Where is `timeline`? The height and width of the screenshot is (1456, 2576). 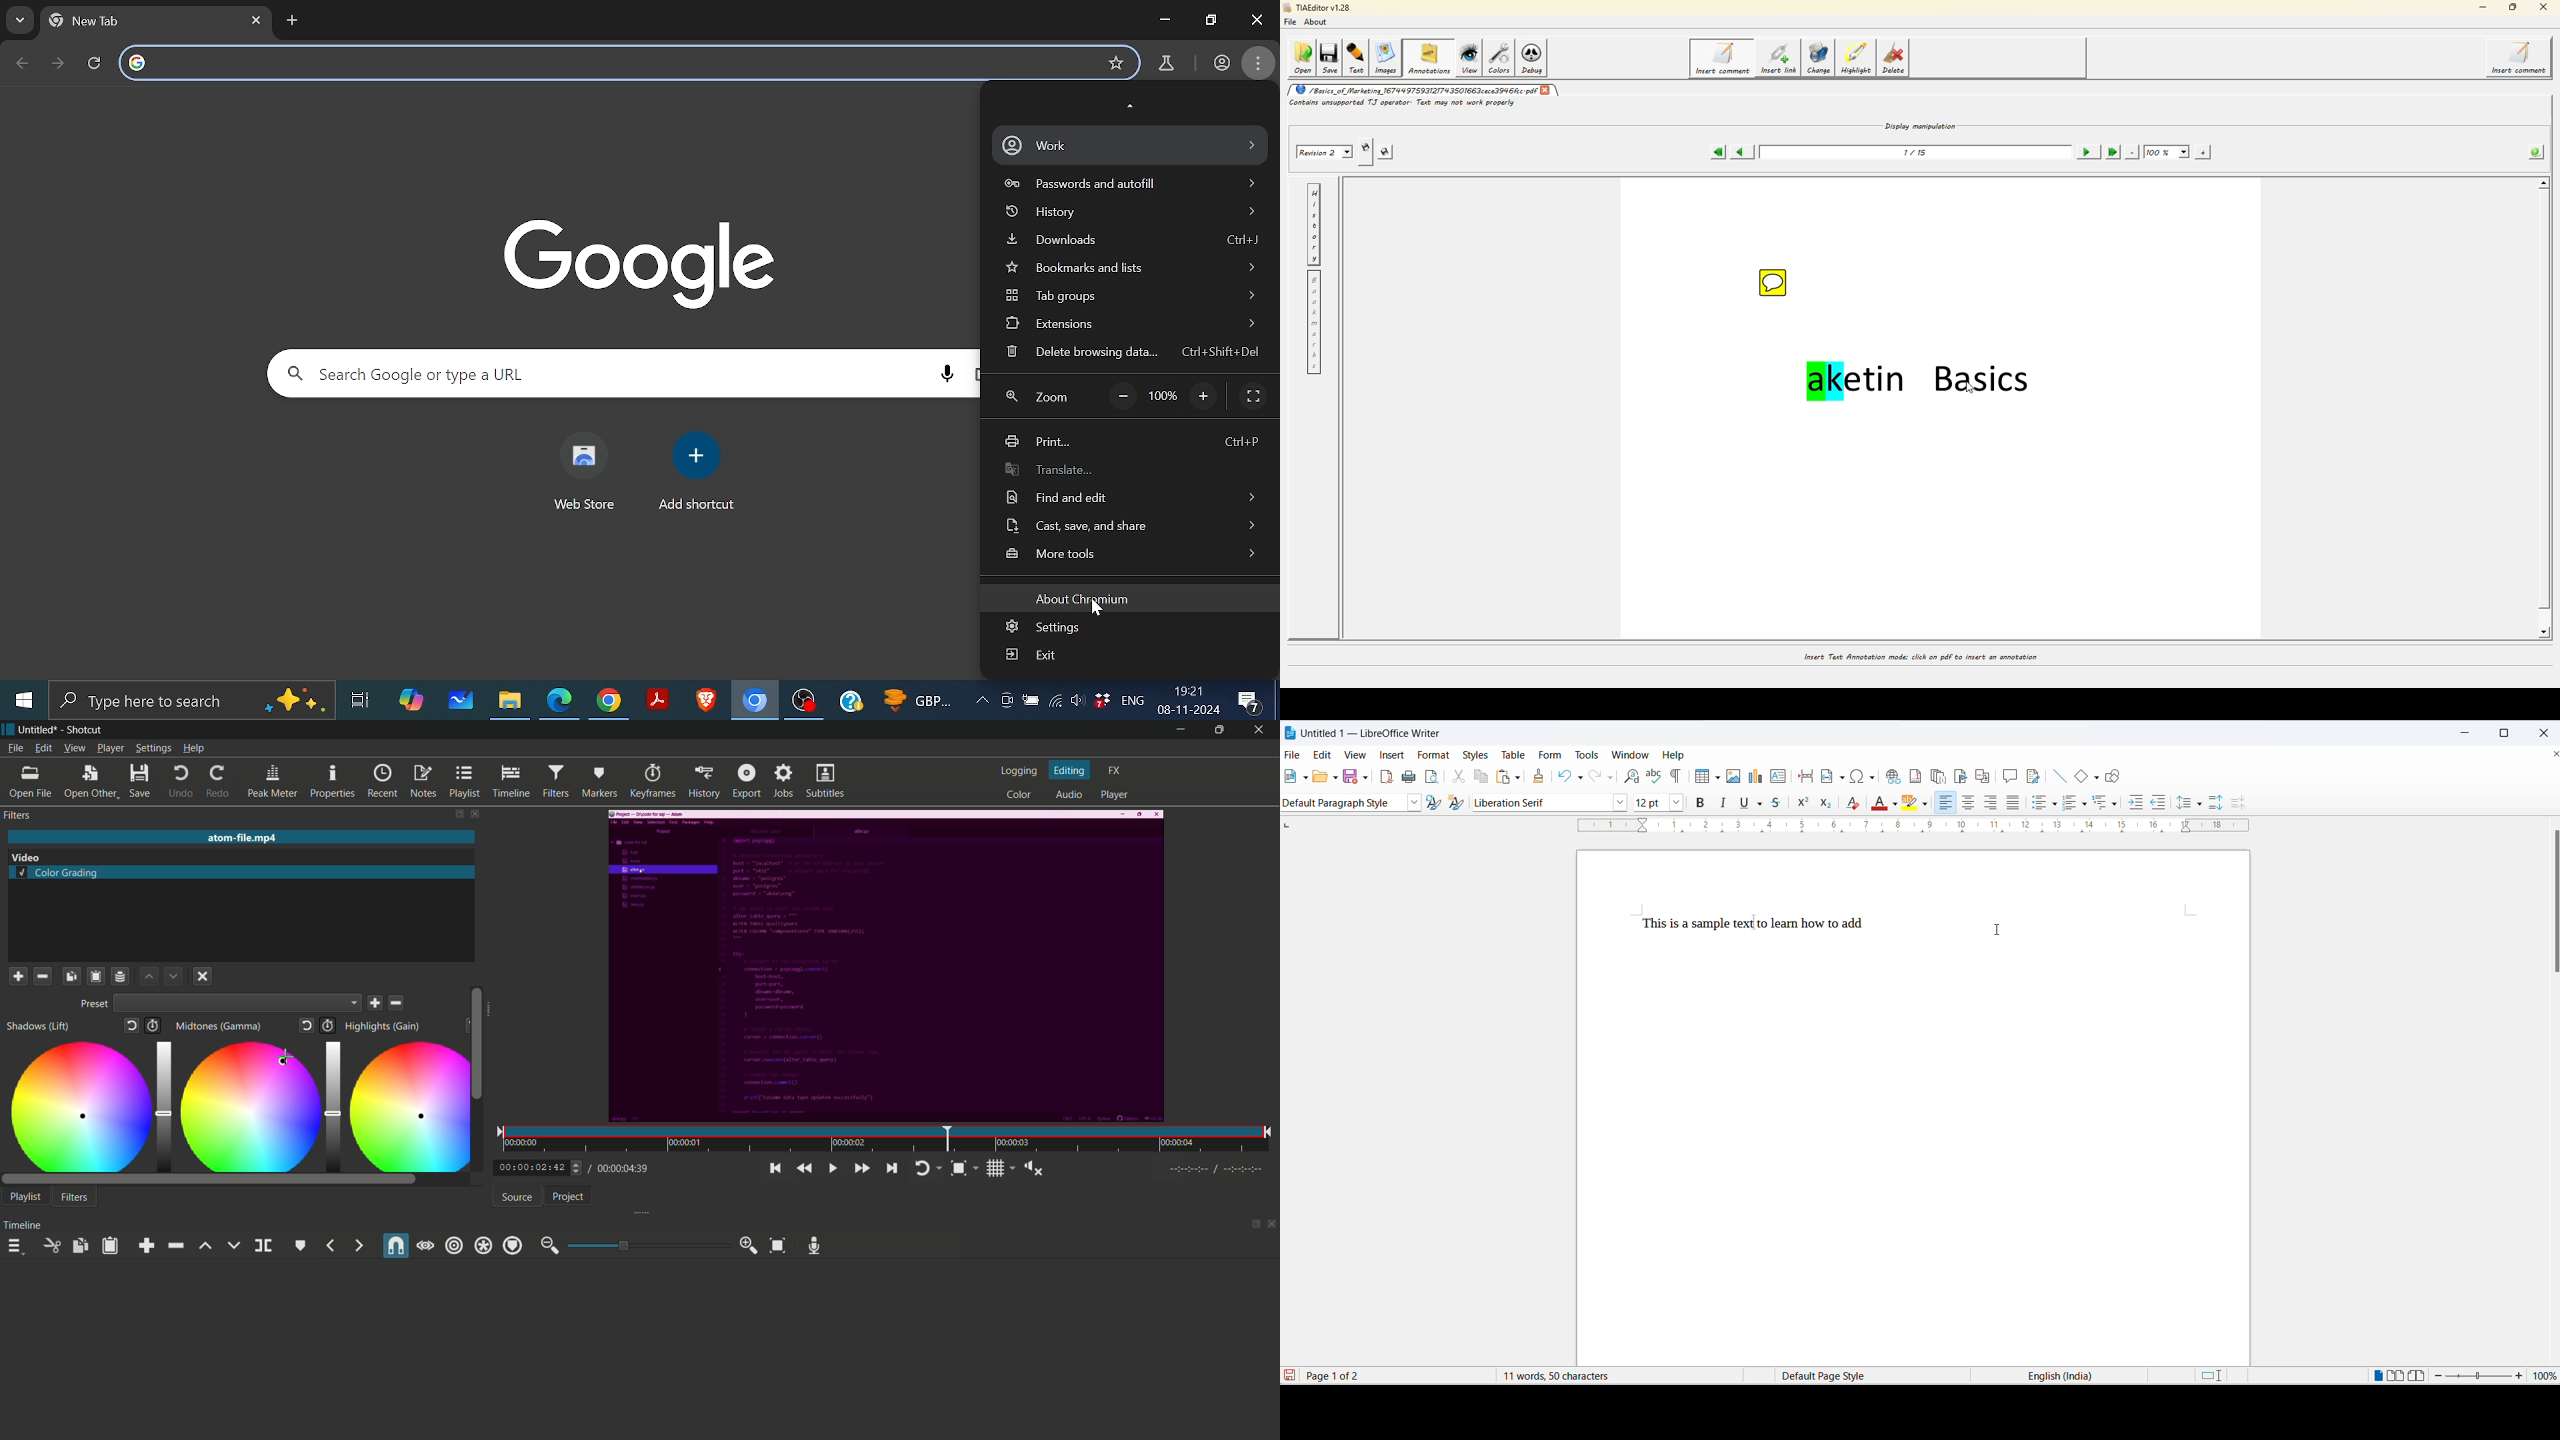 timeline is located at coordinates (509, 781).